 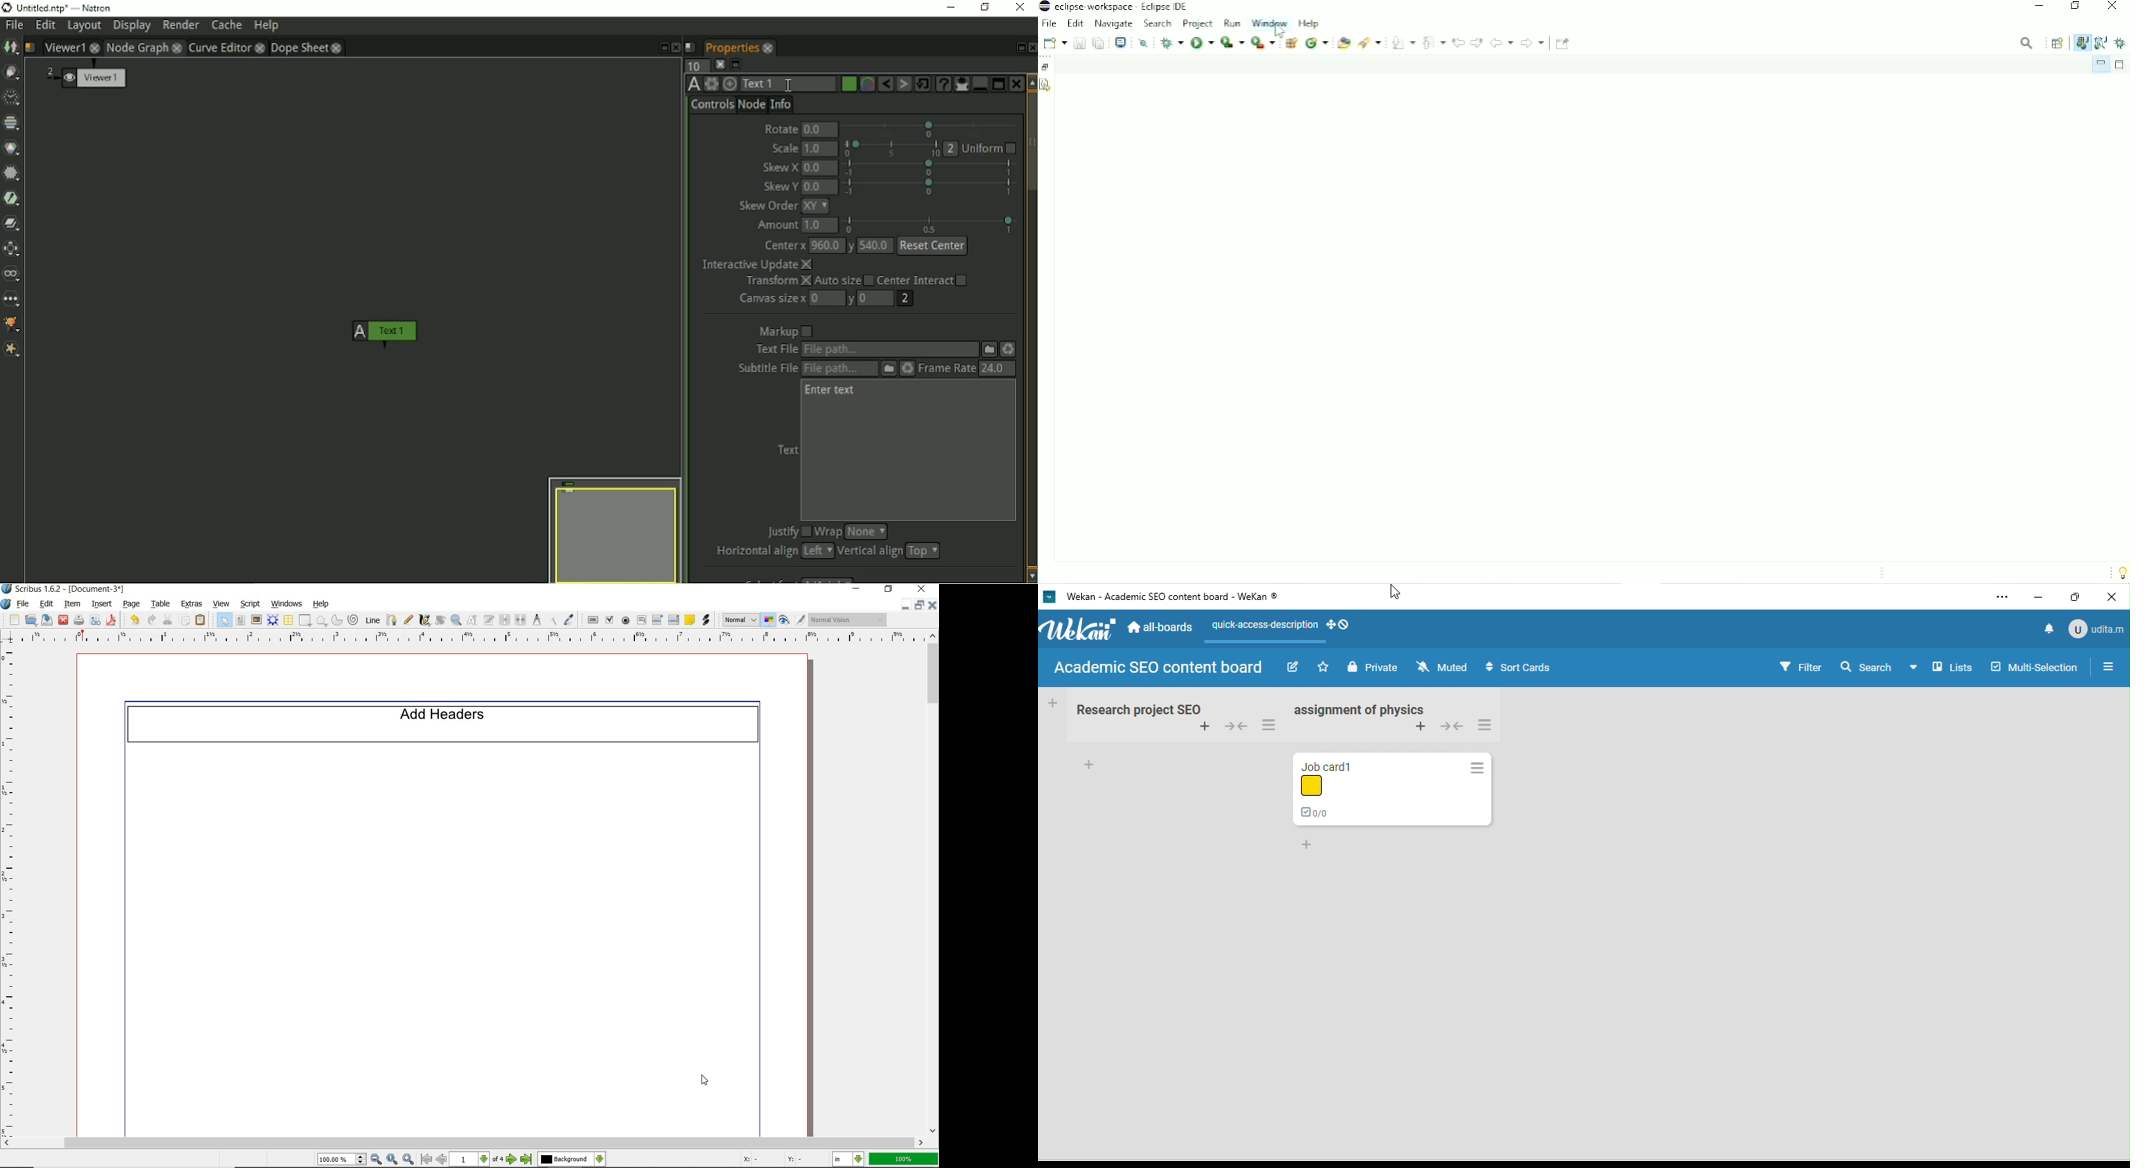 I want to click on Back, so click(x=1501, y=42).